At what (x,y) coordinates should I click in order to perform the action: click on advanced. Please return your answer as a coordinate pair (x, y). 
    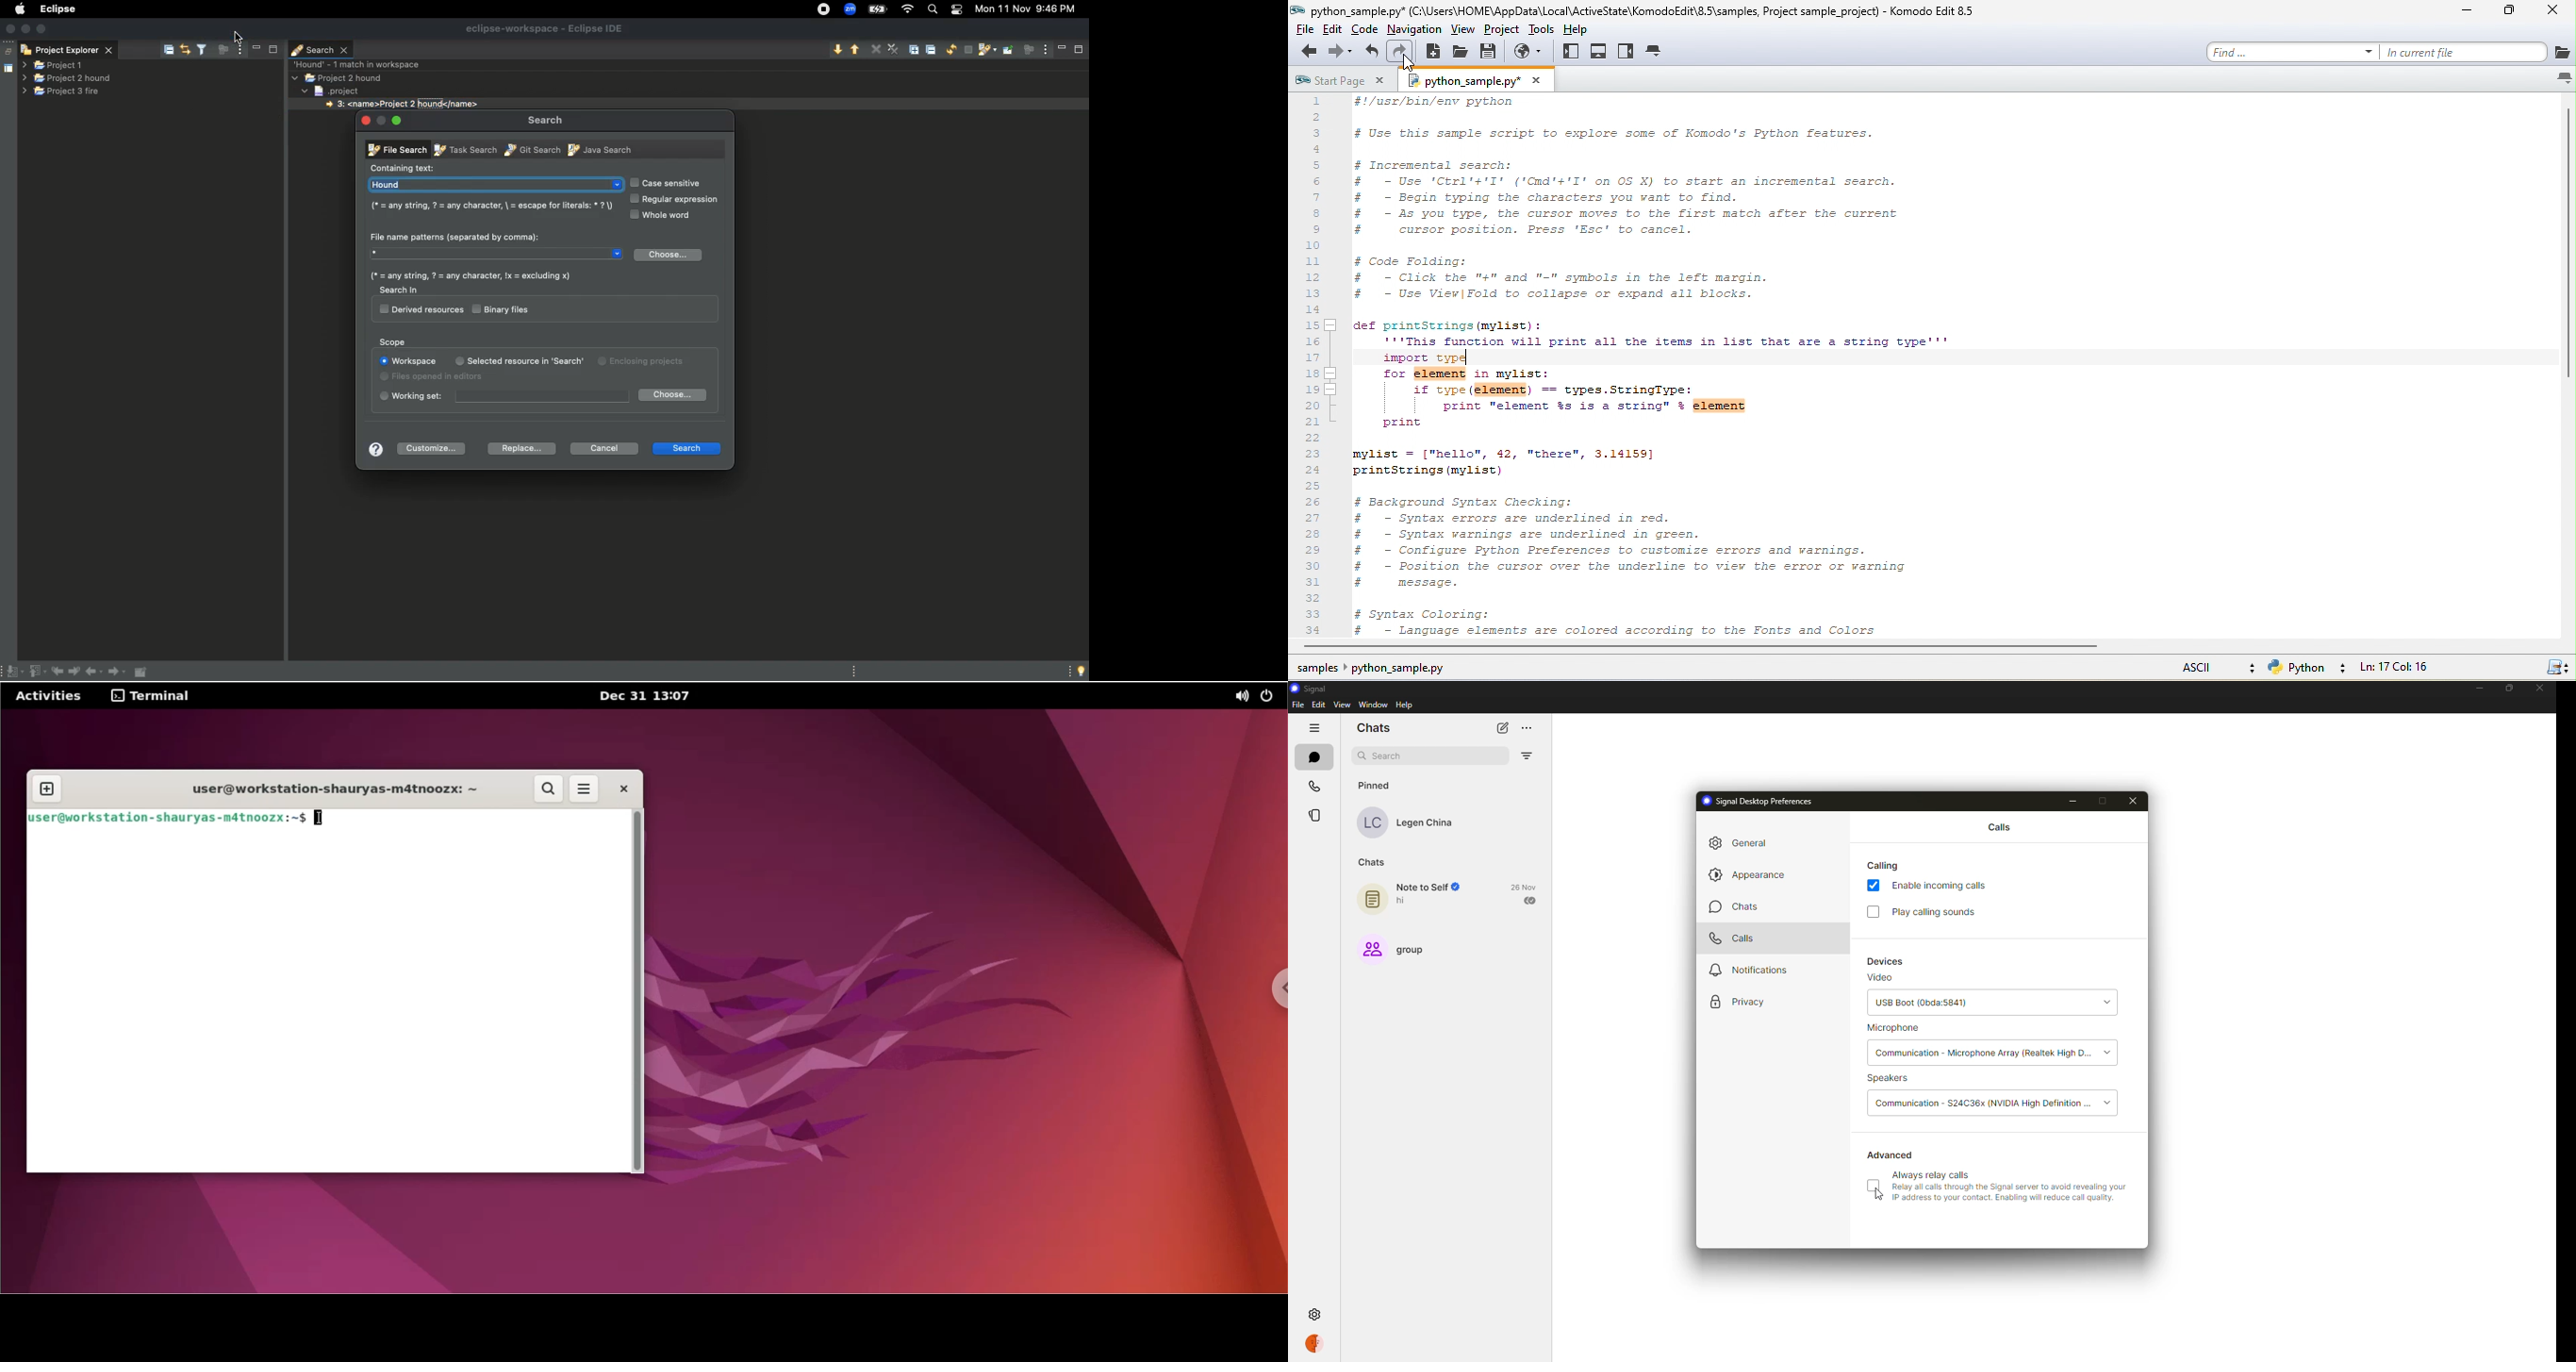
    Looking at the image, I should click on (1891, 1154).